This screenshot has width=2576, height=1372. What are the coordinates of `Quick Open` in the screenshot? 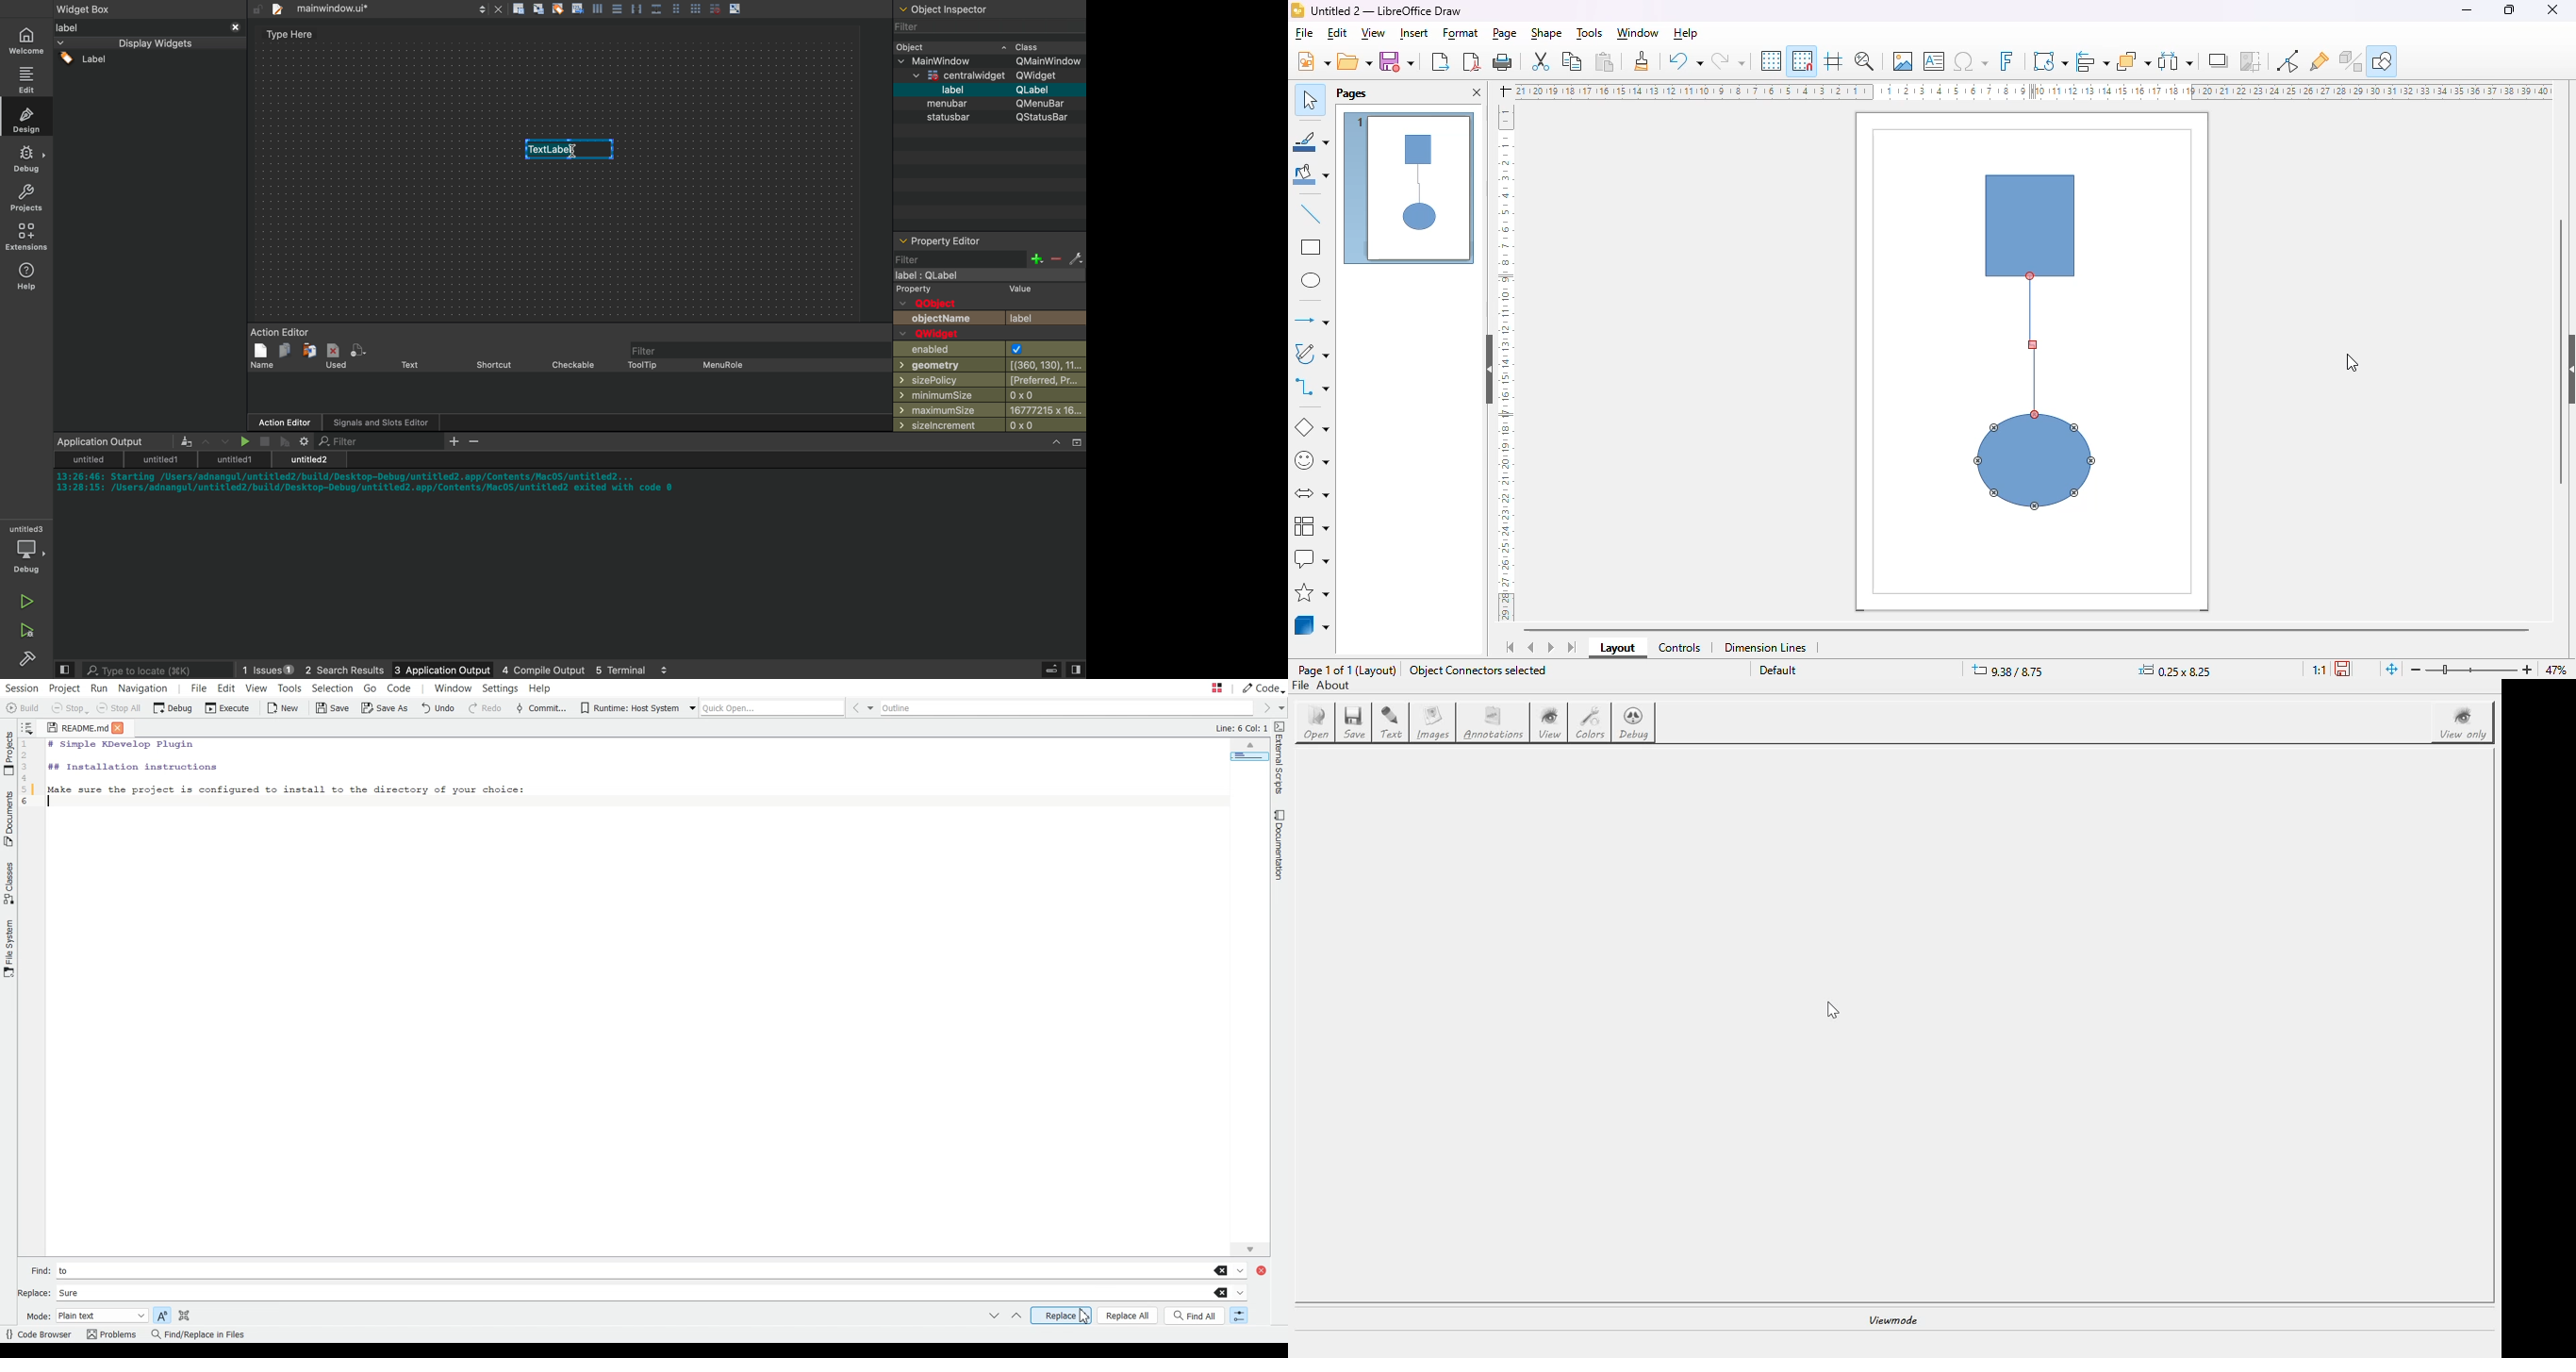 It's located at (763, 706).